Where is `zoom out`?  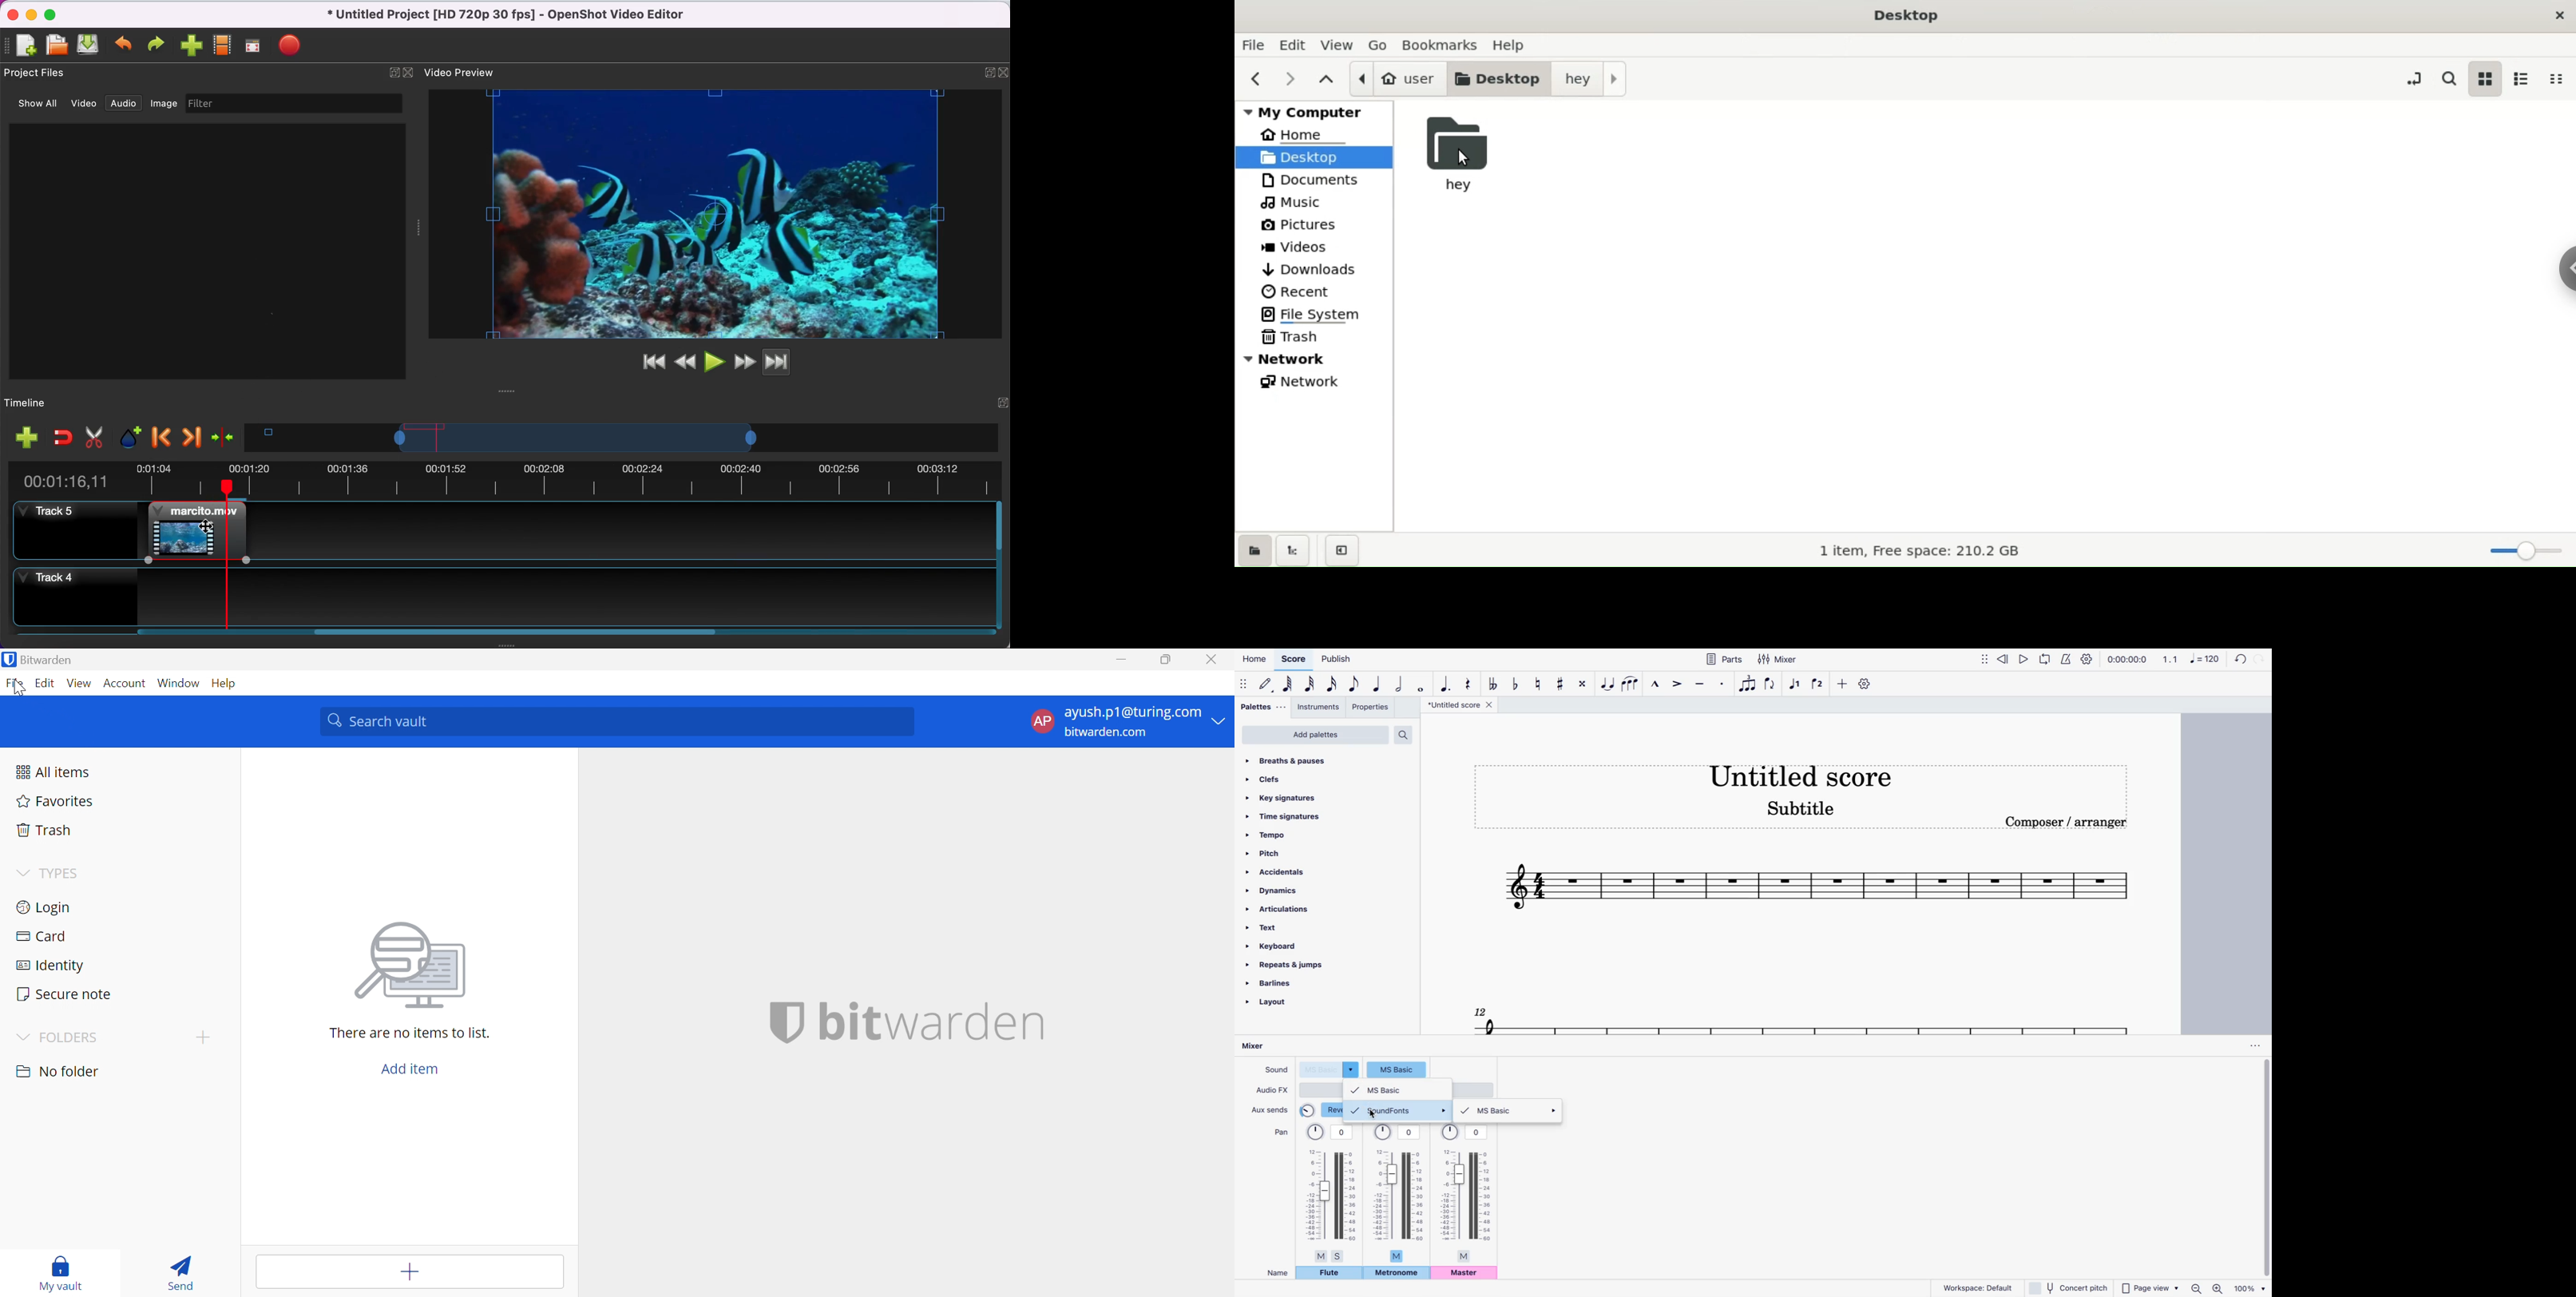 zoom out is located at coordinates (2198, 1288).